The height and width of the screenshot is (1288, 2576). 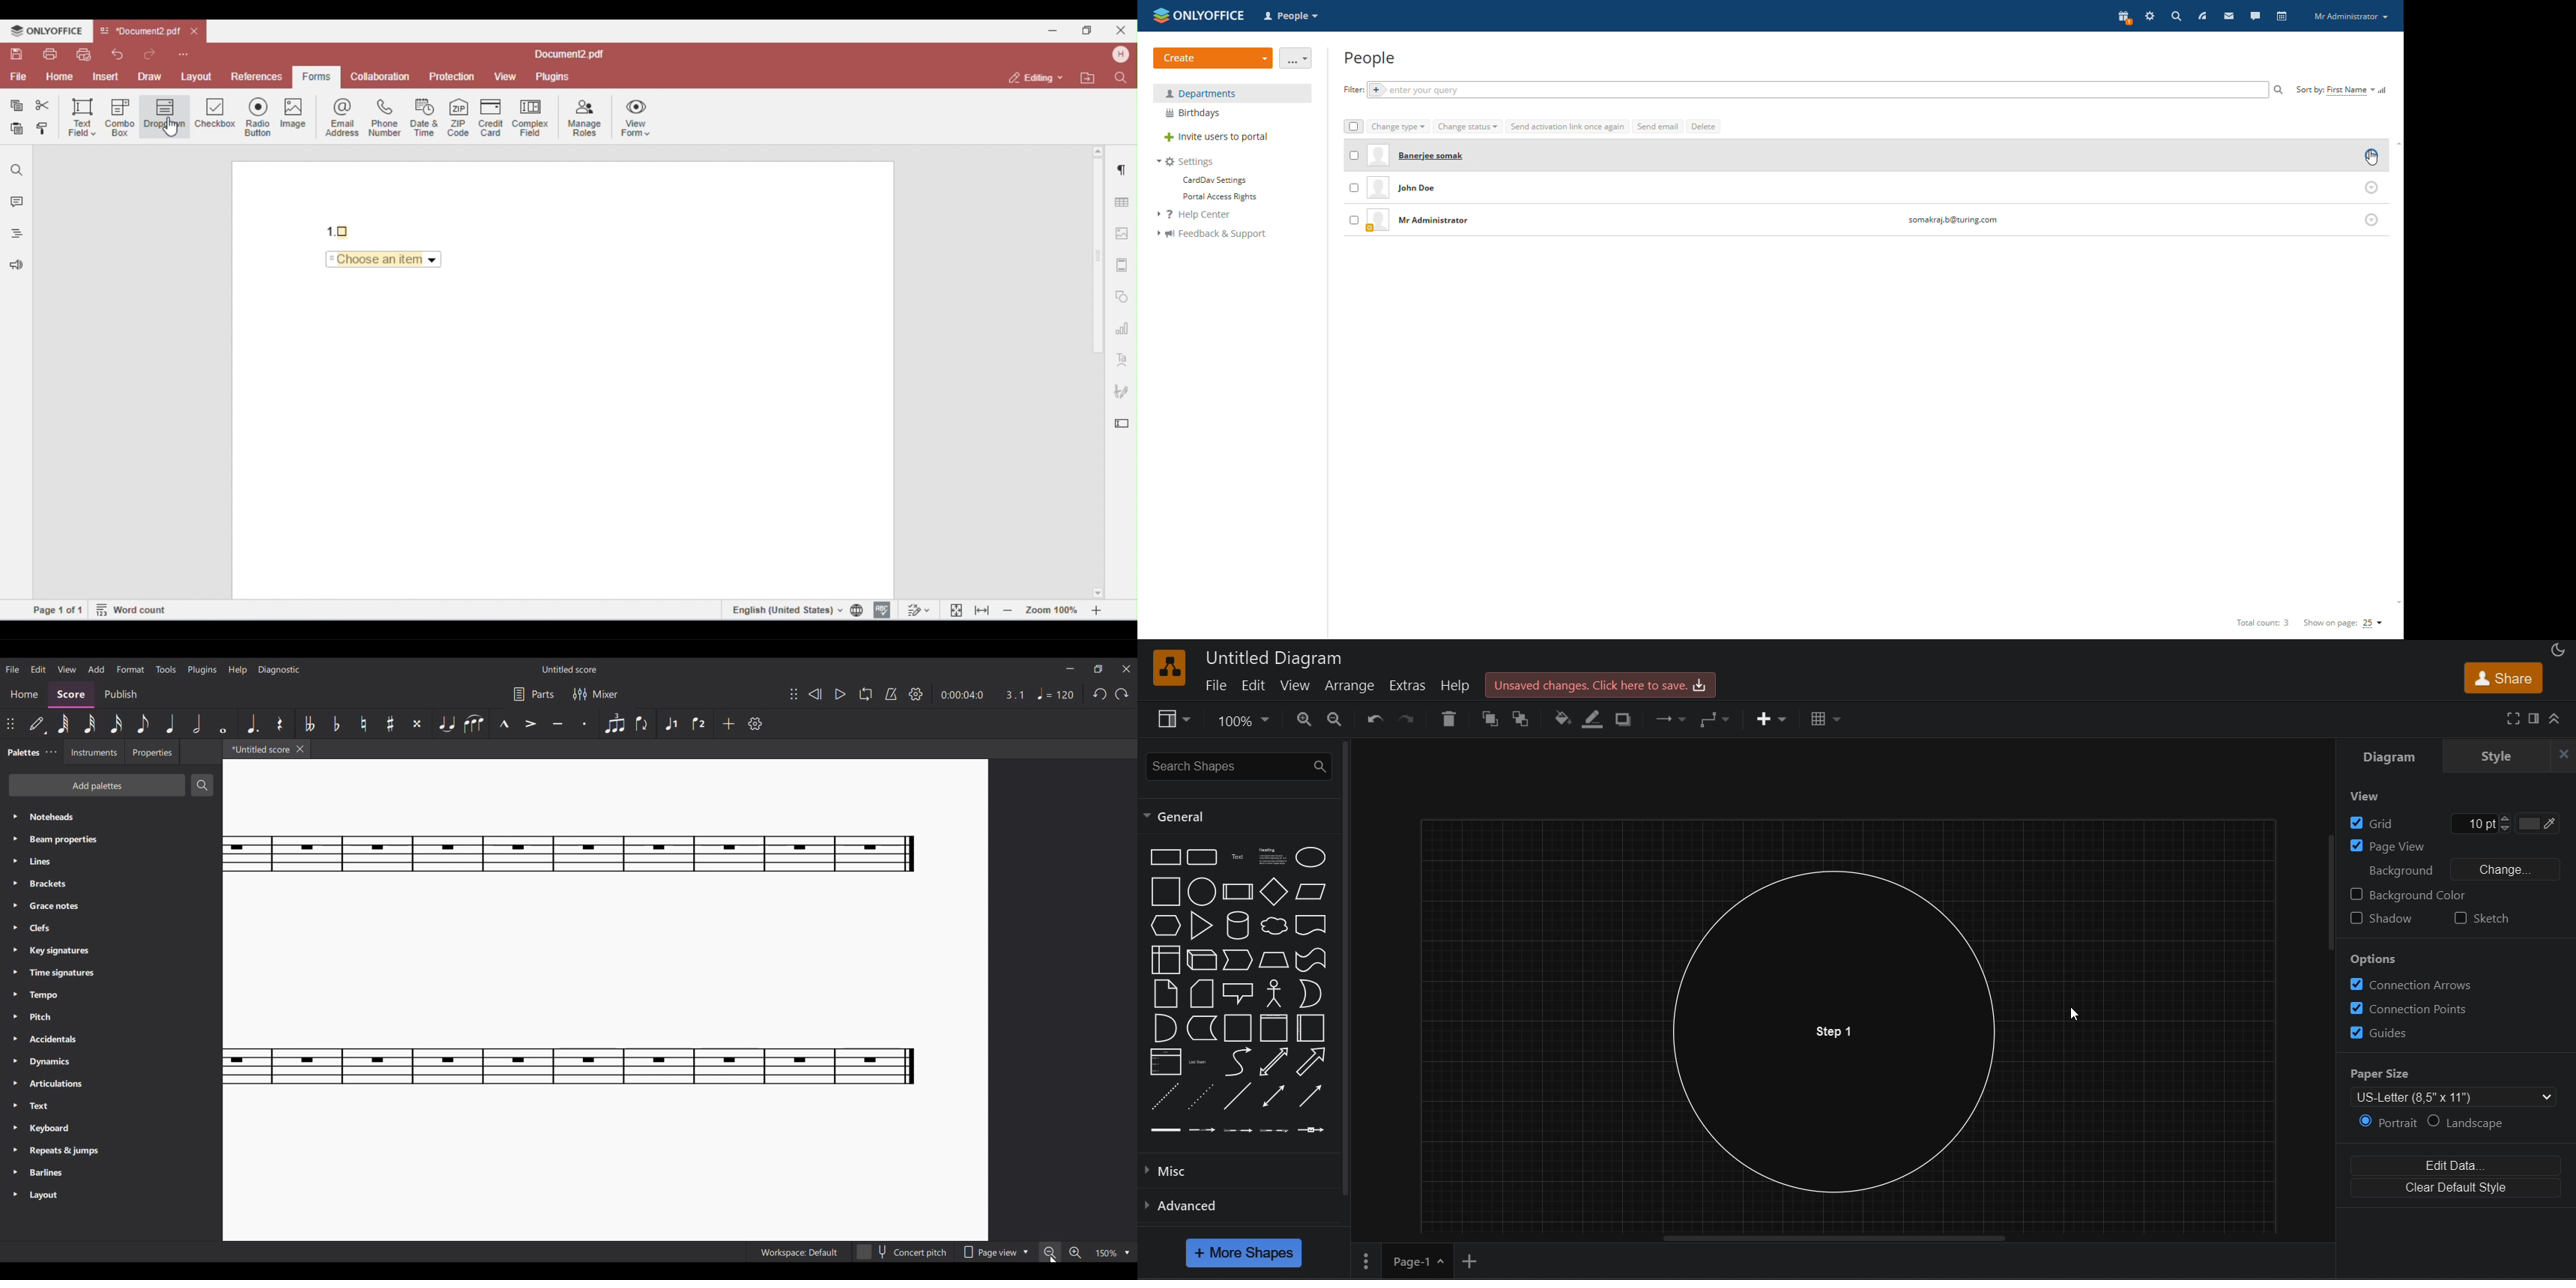 I want to click on Whole note, so click(x=223, y=724).